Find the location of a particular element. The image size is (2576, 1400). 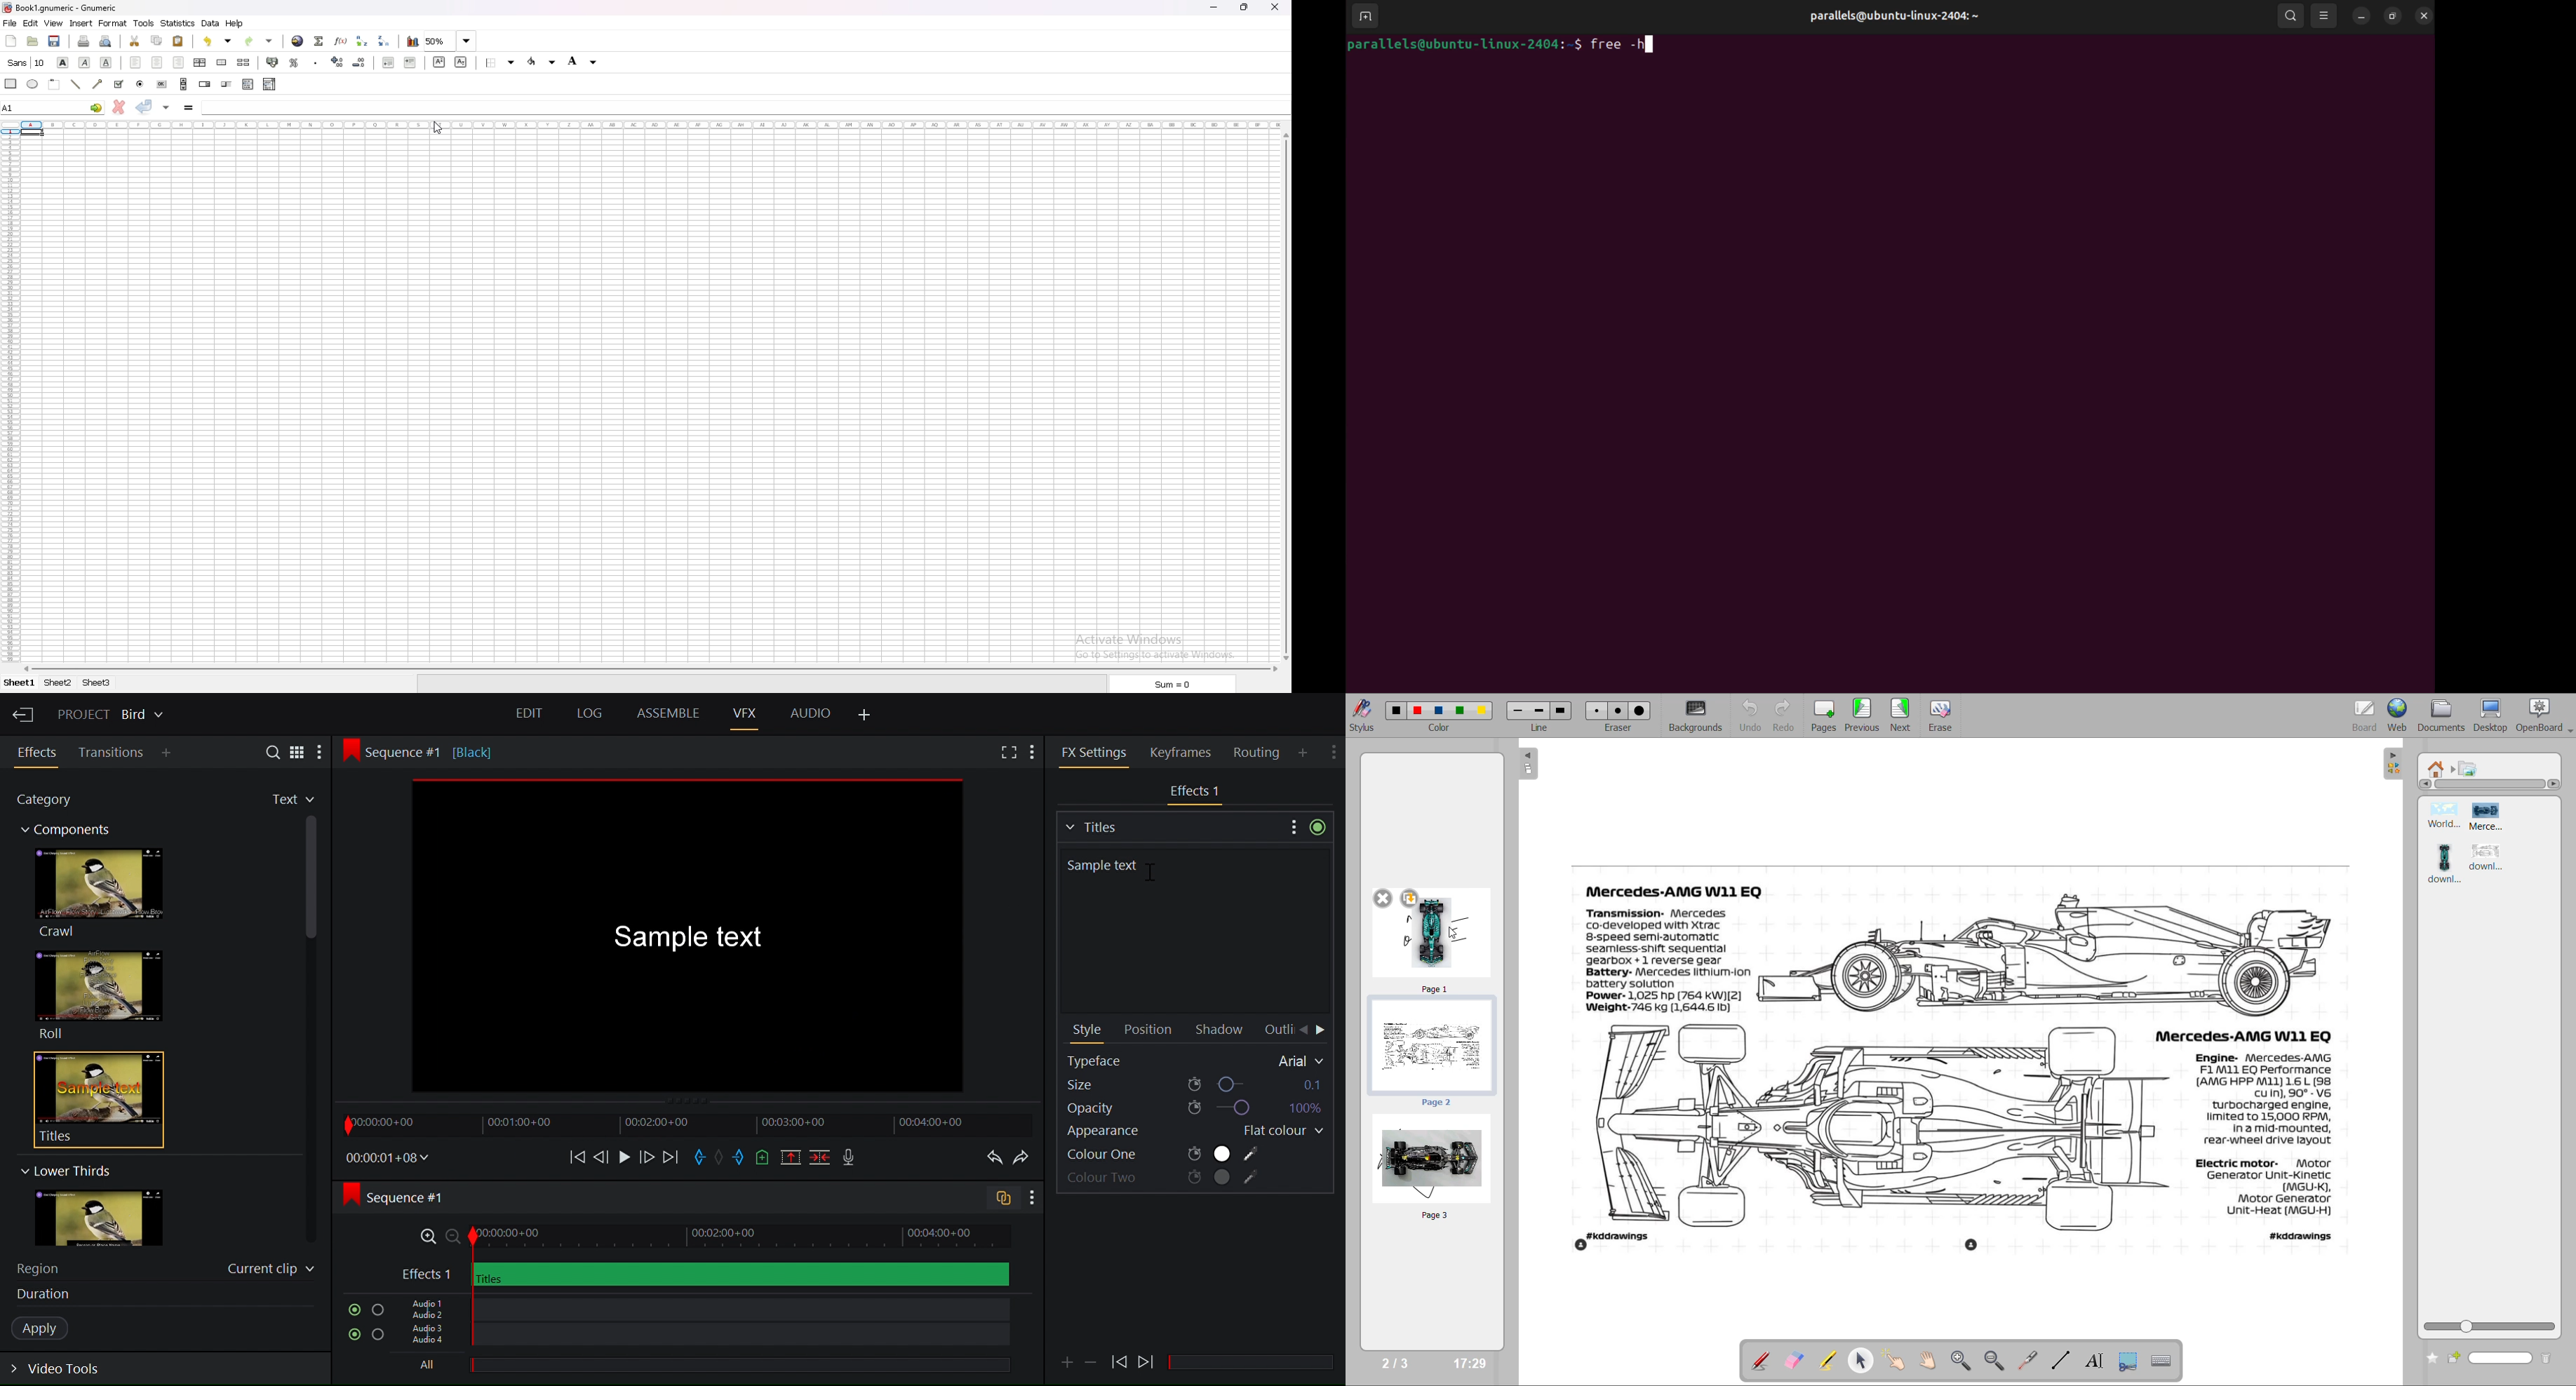

insert is located at coordinates (82, 23).